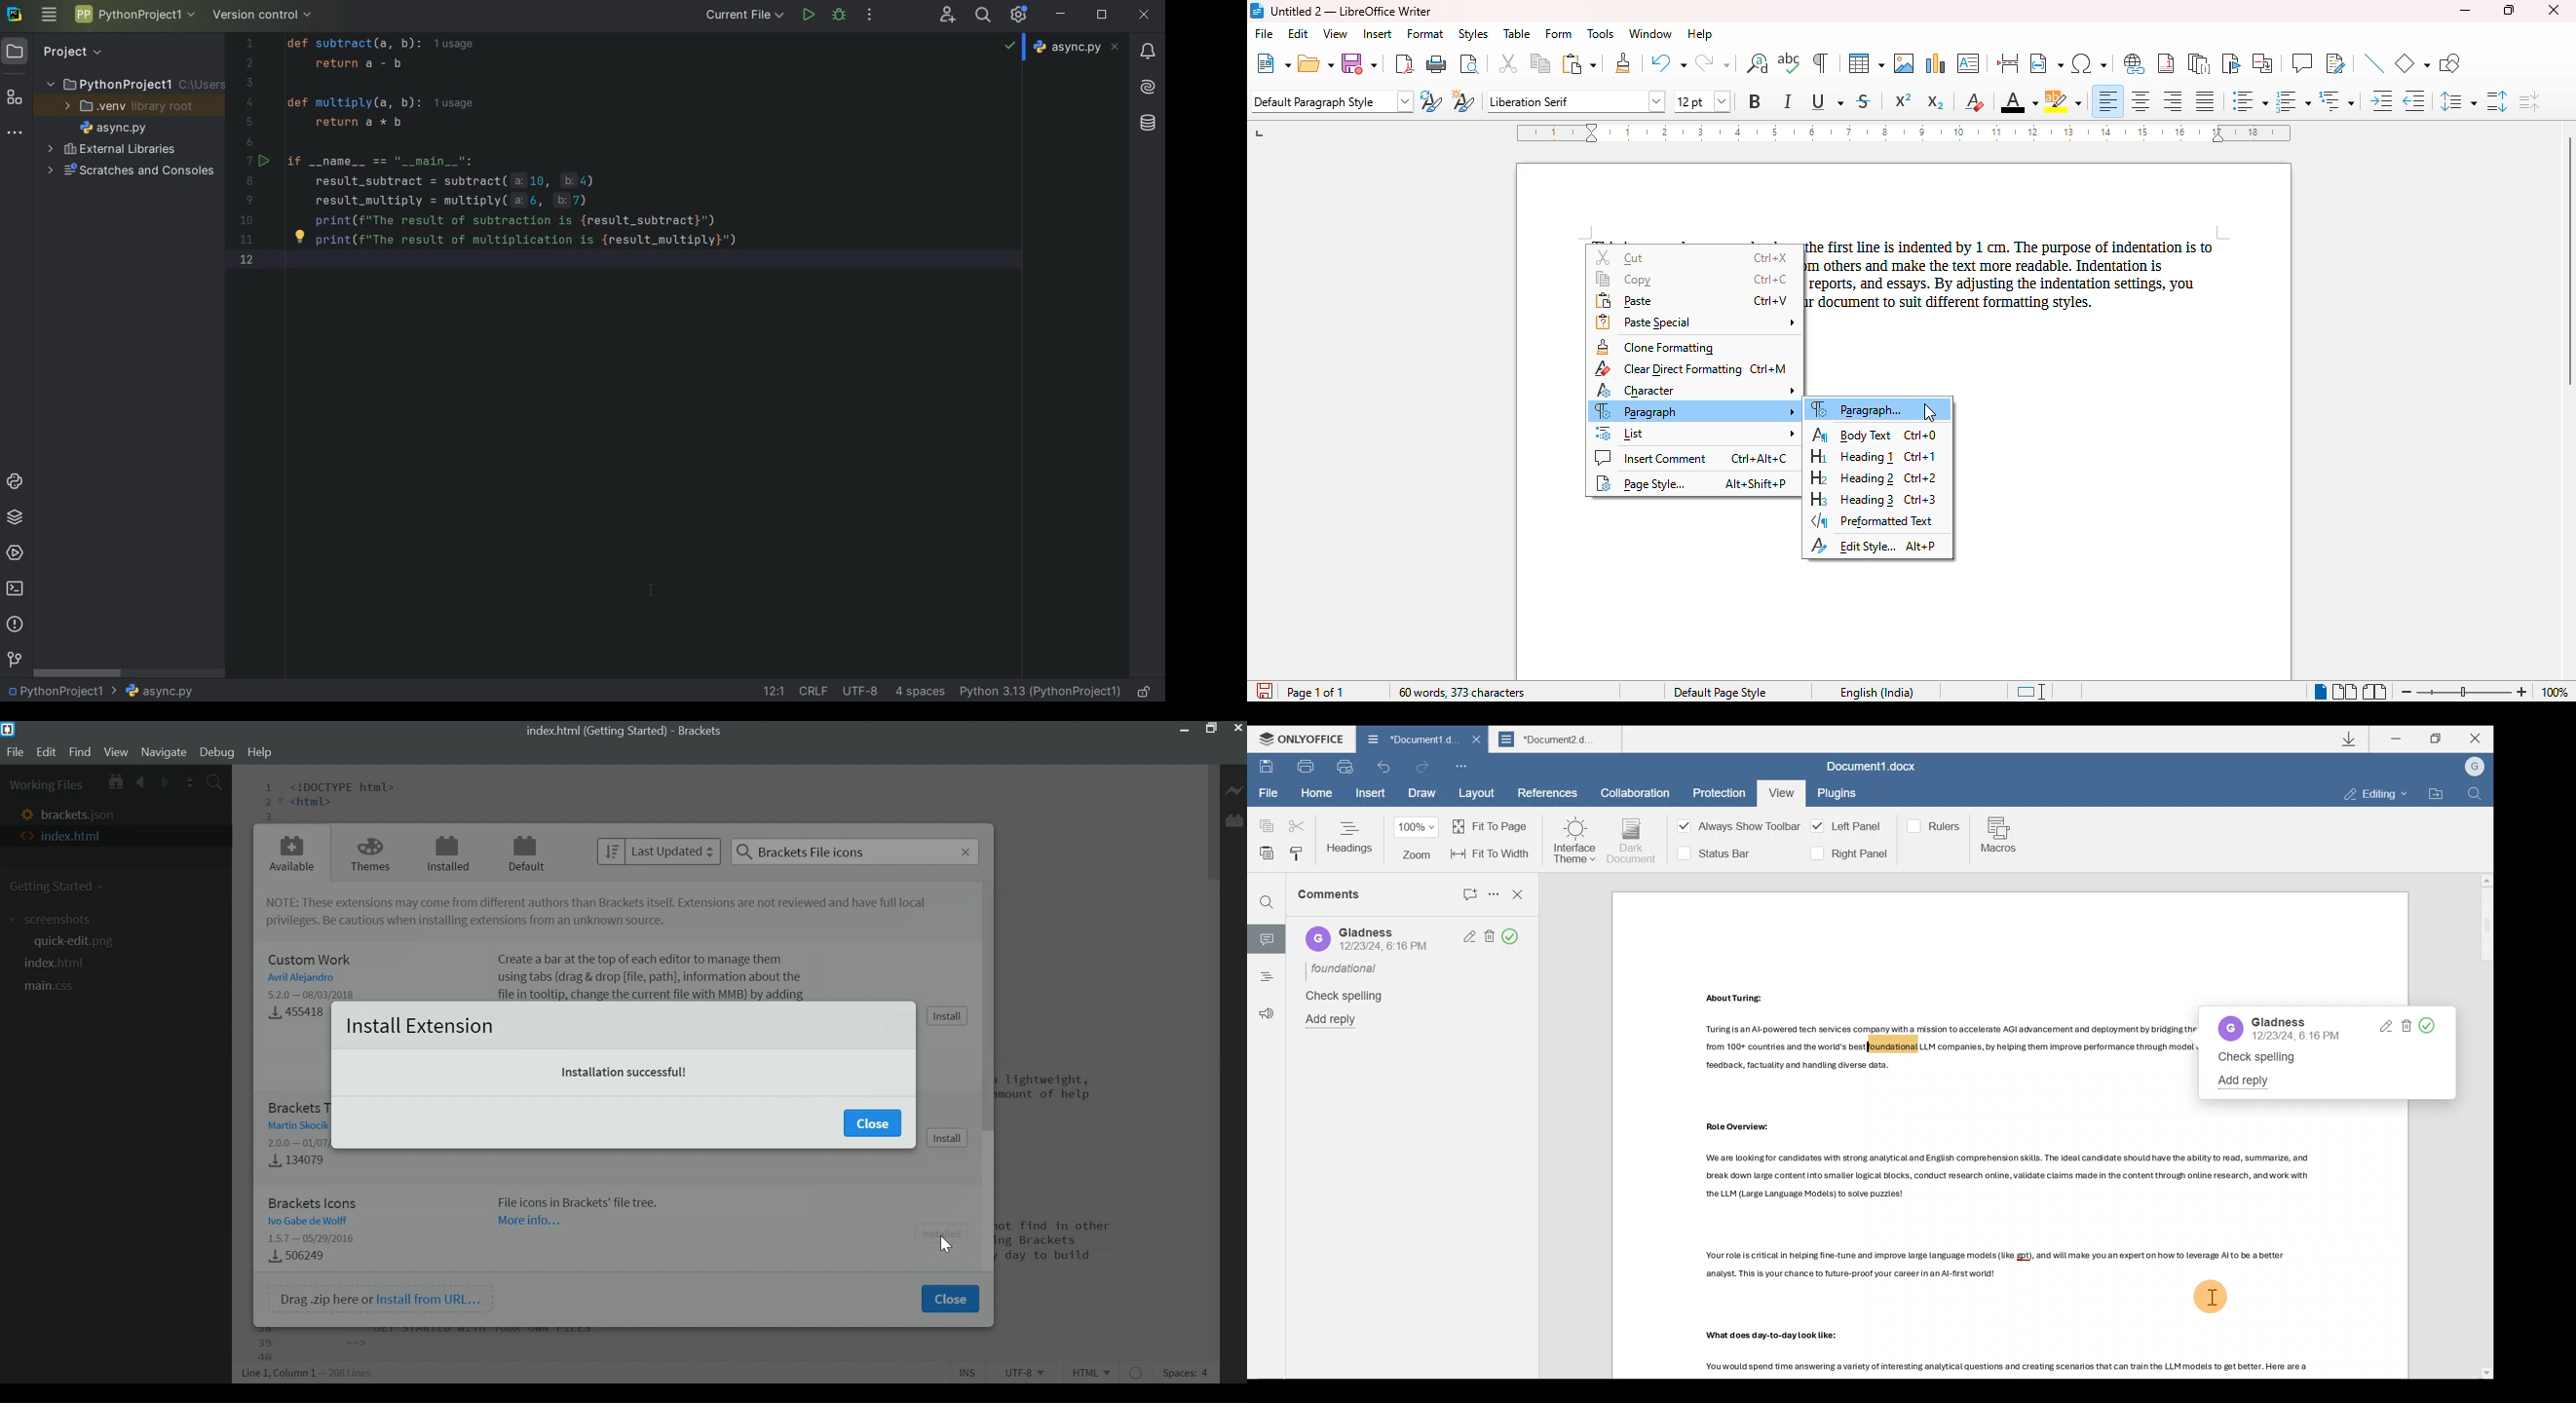 This screenshot has width=2576, height=1428. I want to click on Available, so click(290, 854).